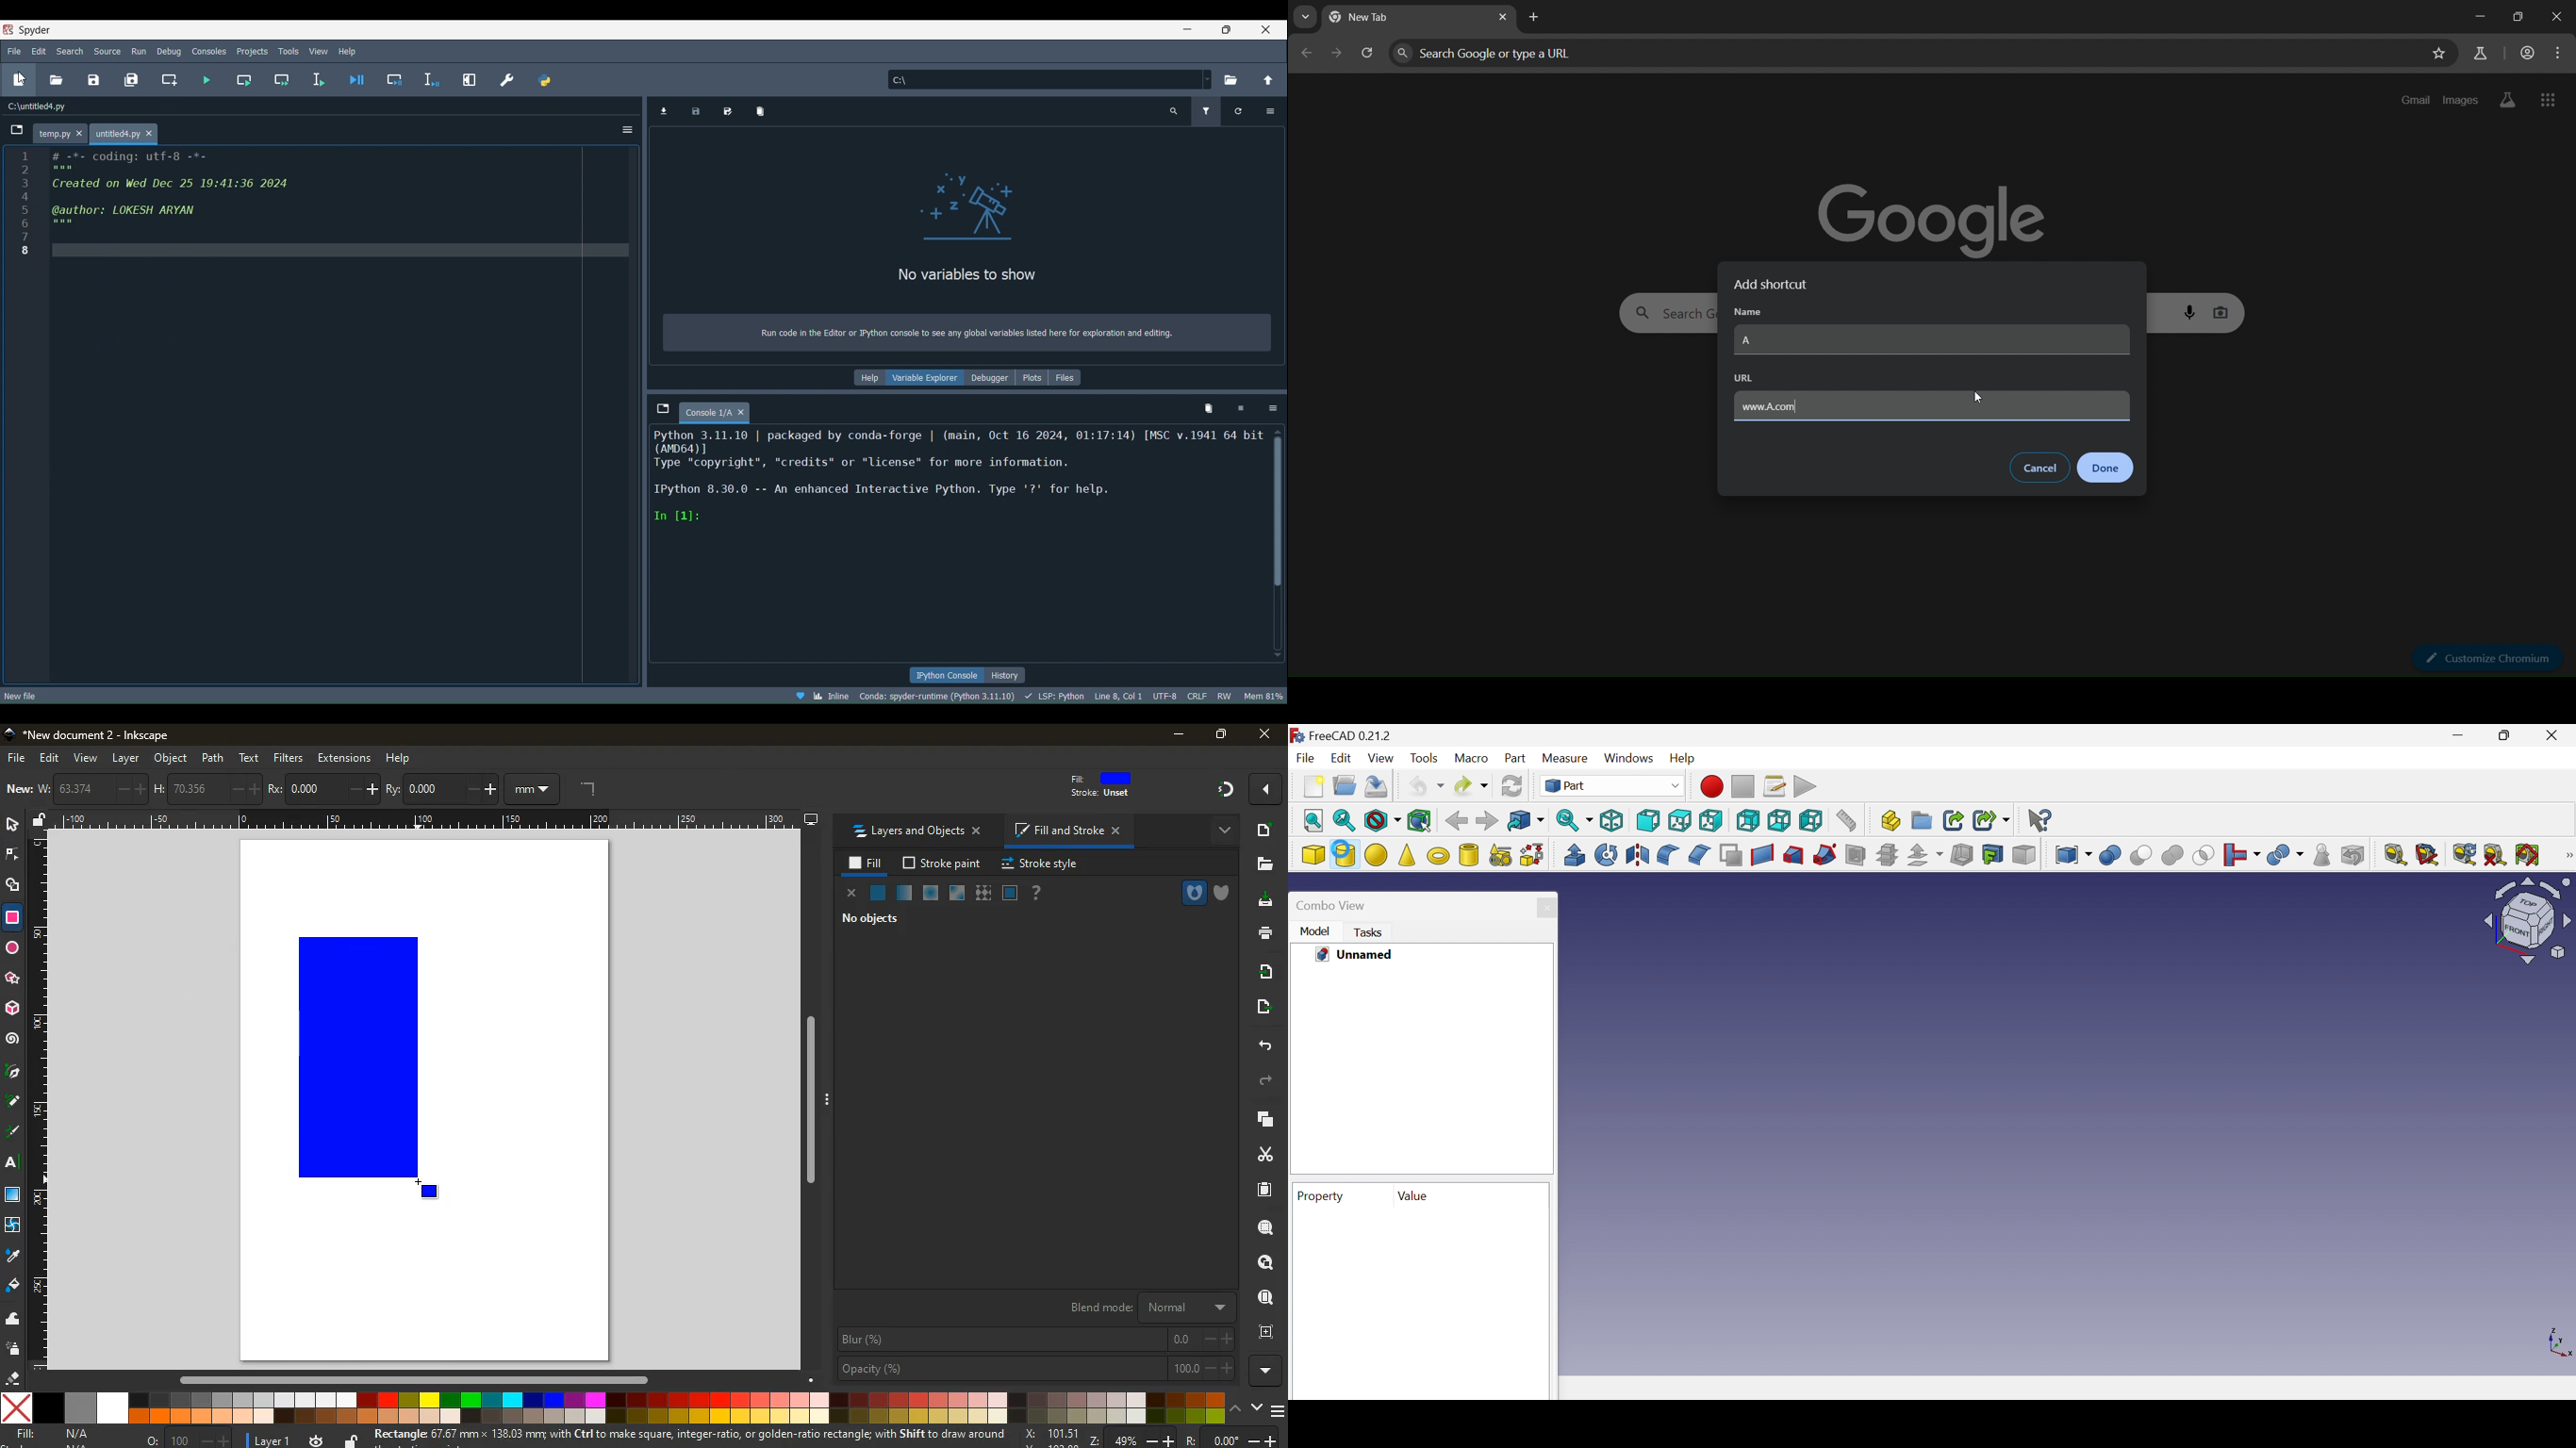  Describe the element at coordinates (468, 80) in the screenshot. I see `Maximize current pane (Ctrl + Alt + Shift + M)` at that location.